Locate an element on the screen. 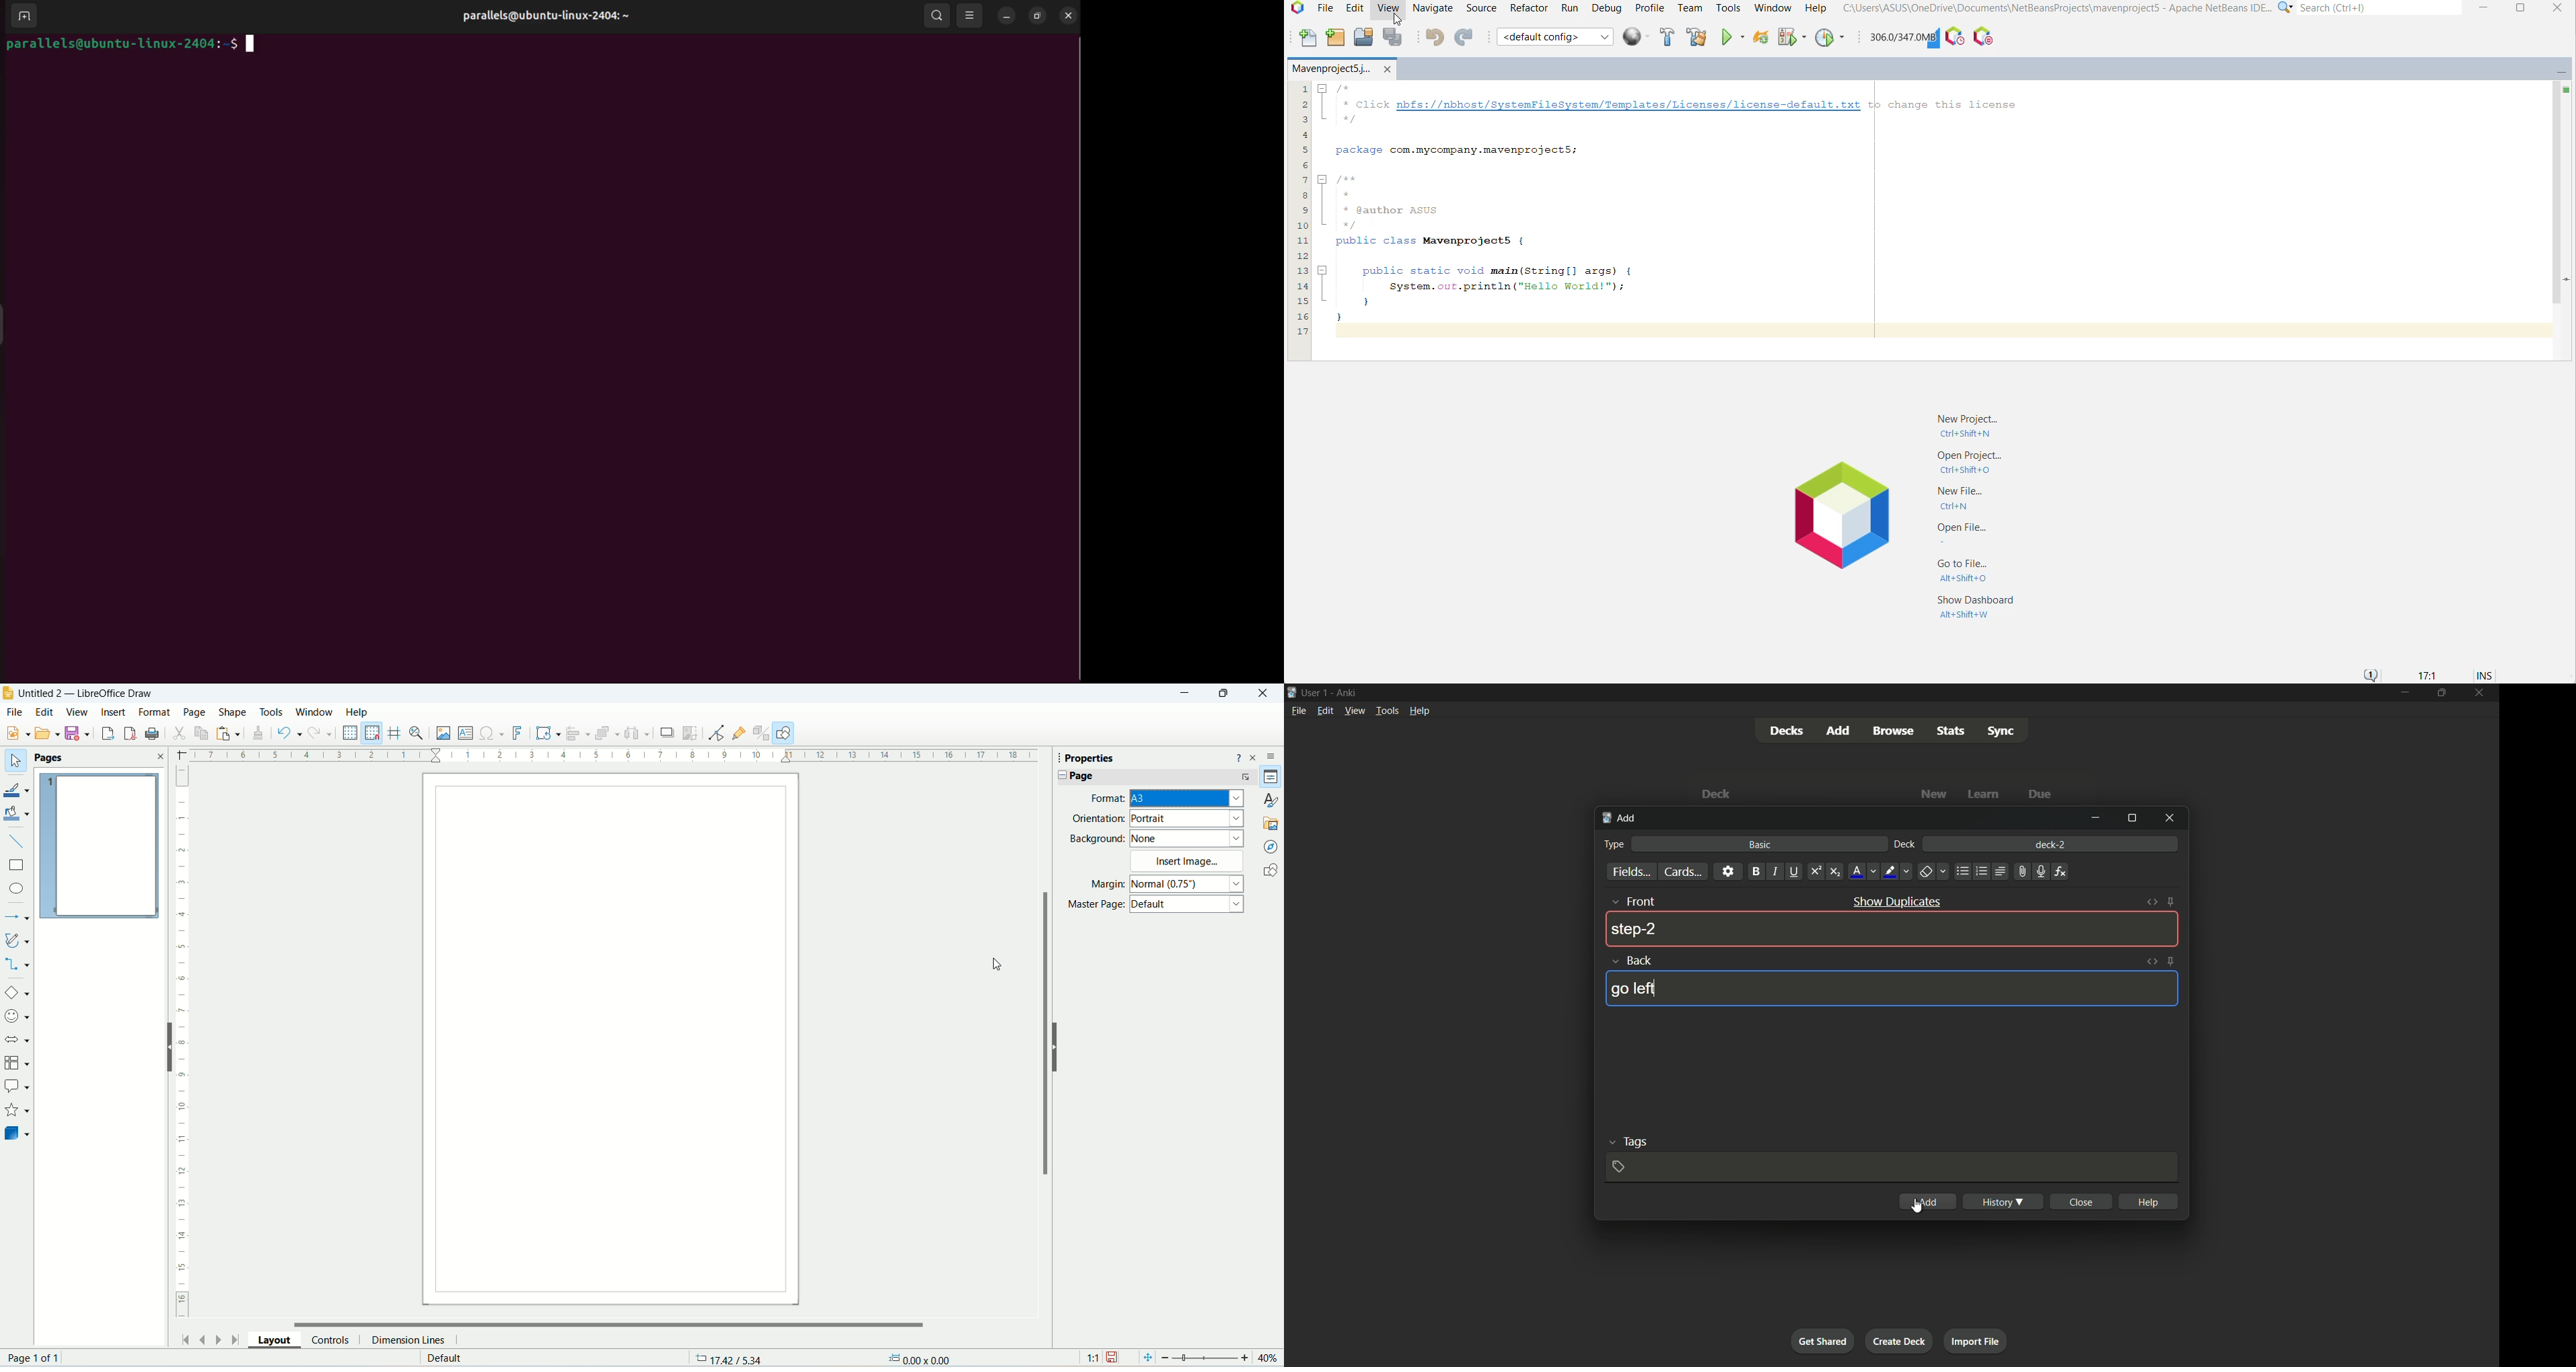  insert is located at coordinates (115, 711).